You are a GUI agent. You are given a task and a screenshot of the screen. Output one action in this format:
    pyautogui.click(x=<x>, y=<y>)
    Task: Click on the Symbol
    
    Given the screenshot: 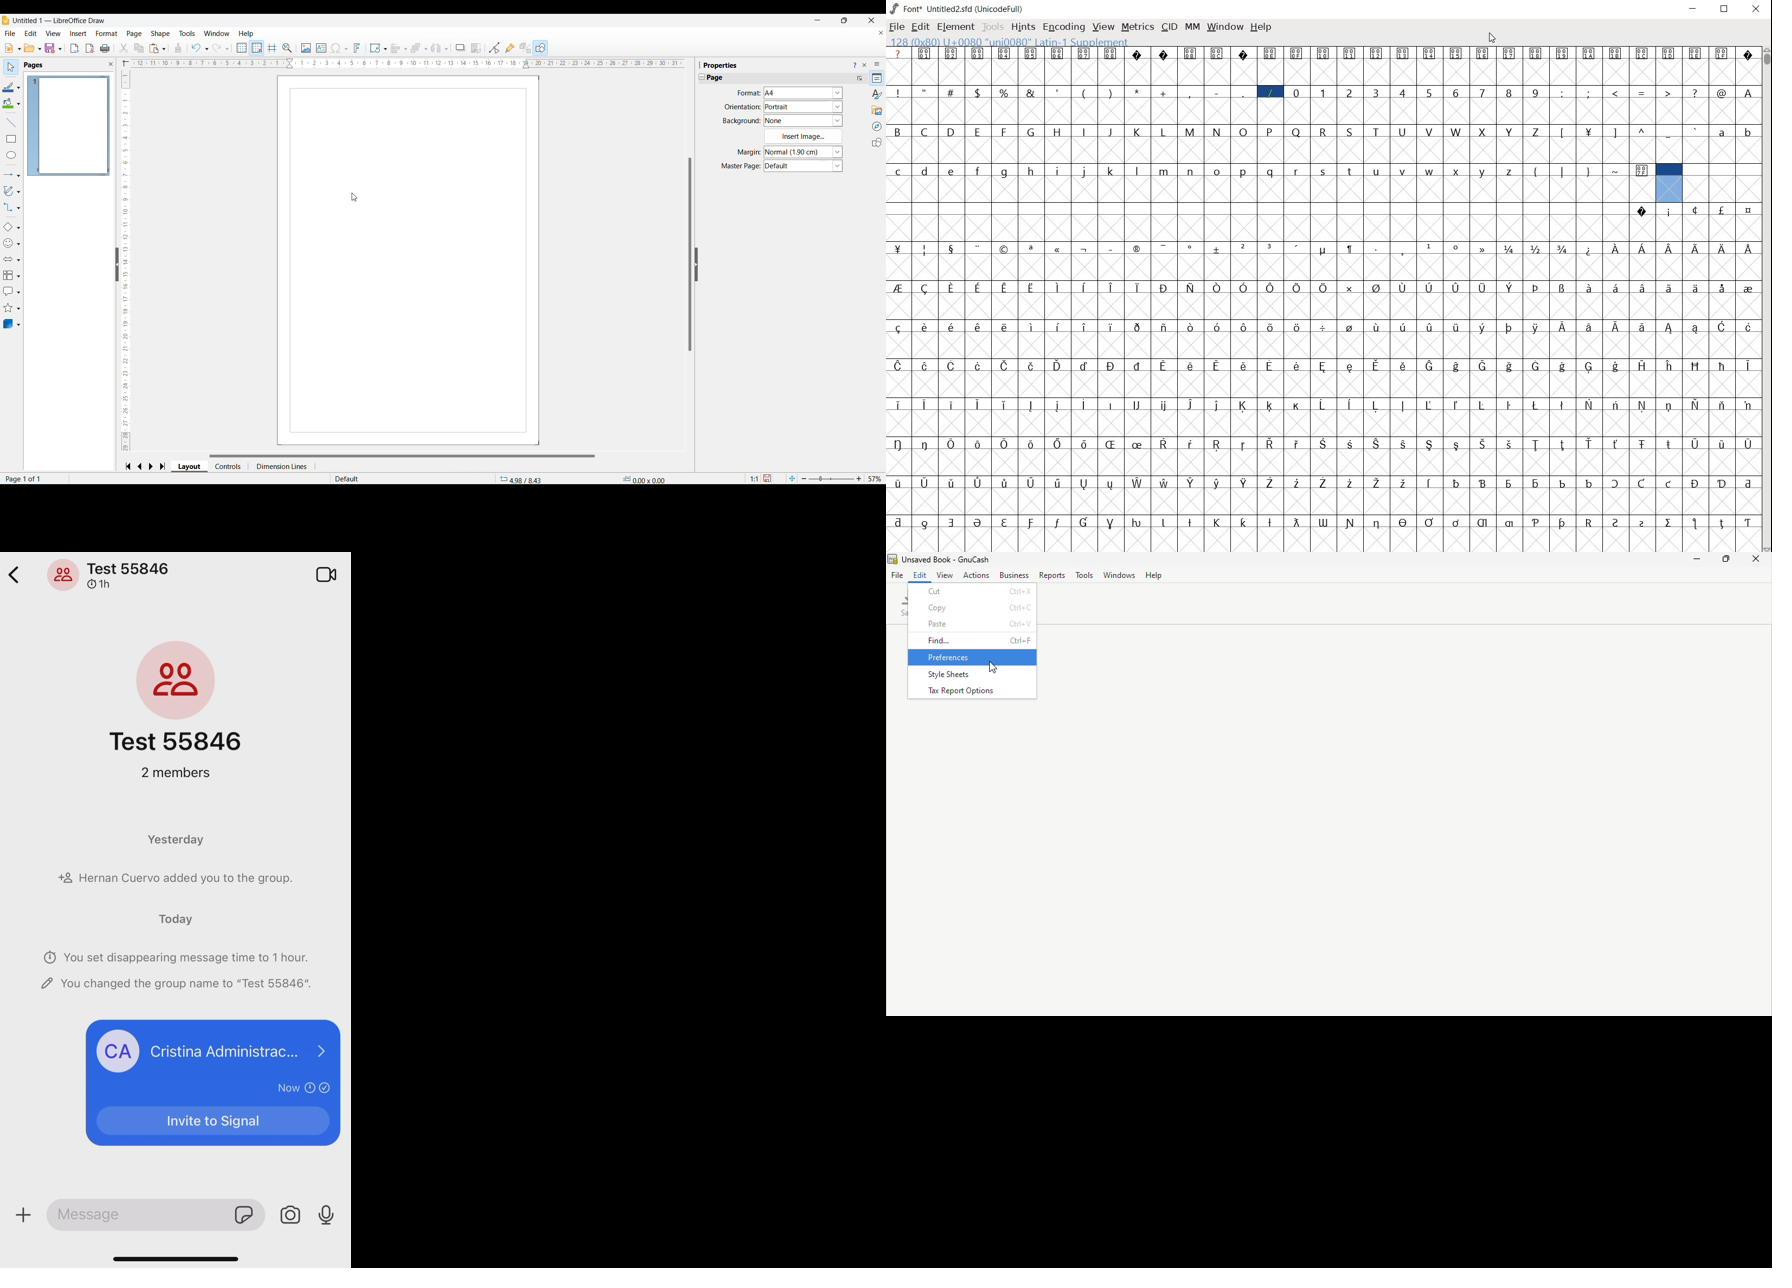 What is the action you would take?
    pyautogui.click(x=1033, y=406)
    